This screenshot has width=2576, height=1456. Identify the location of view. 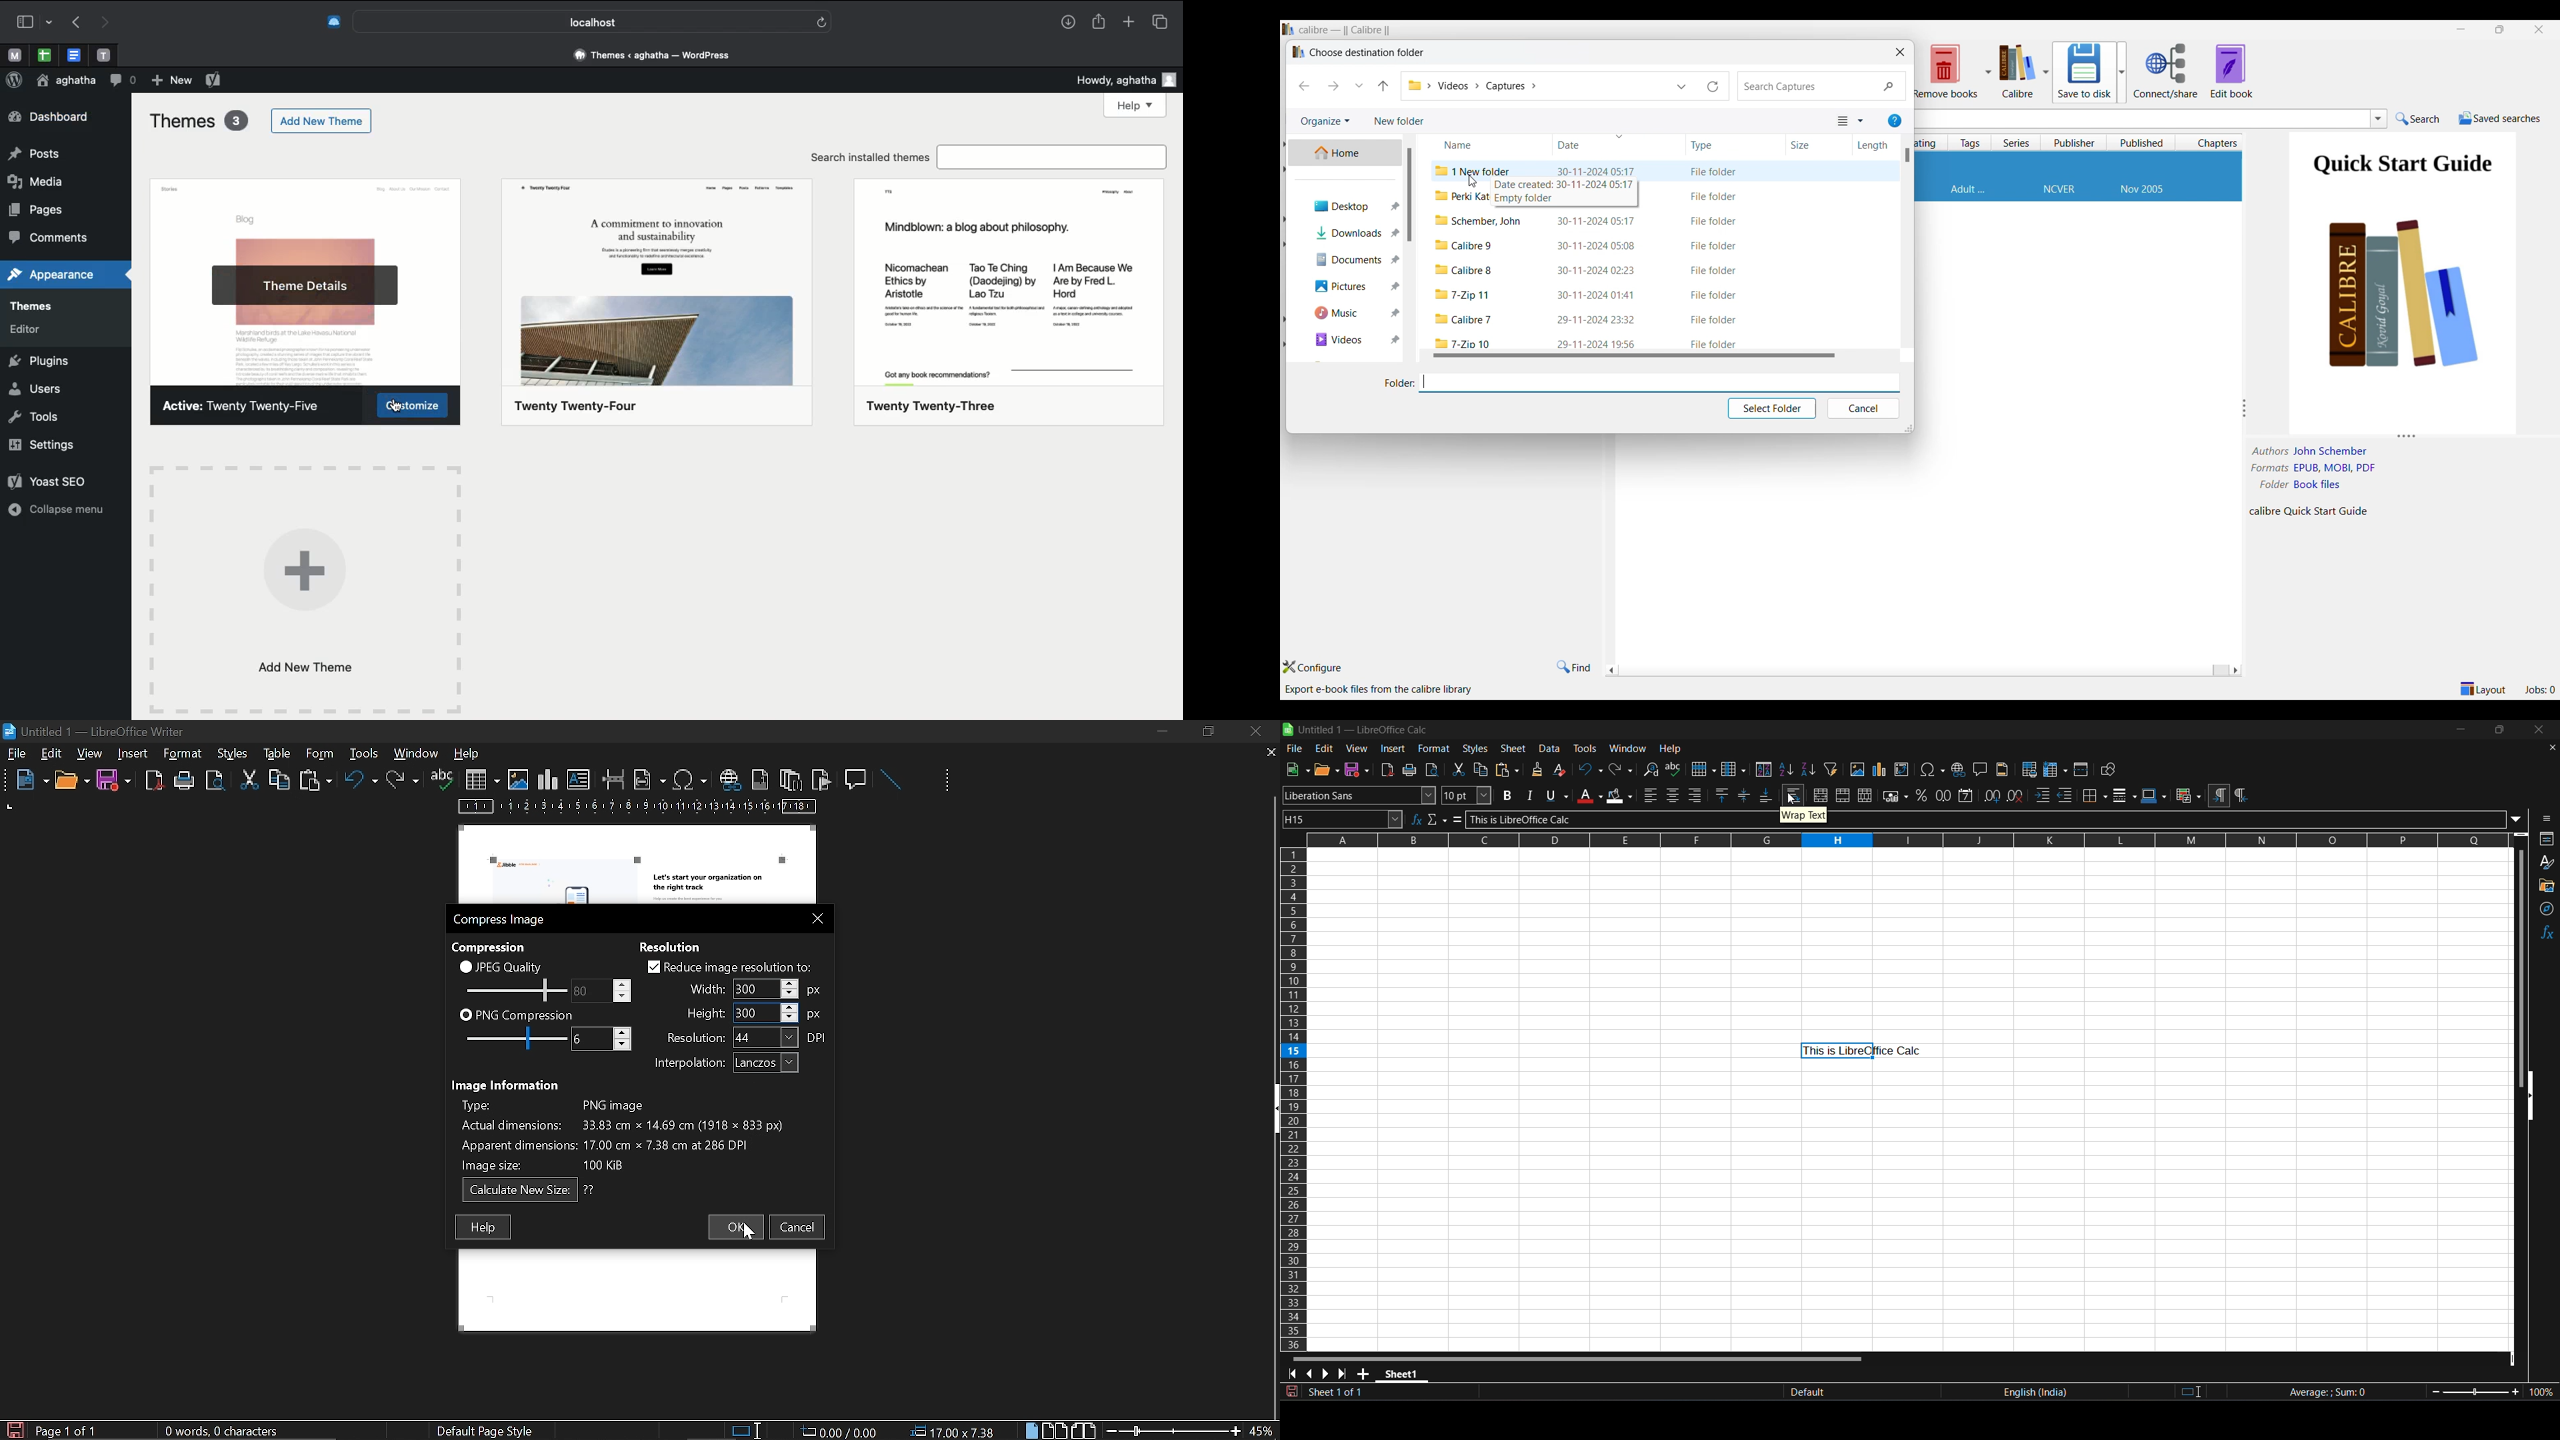
(91, 753).